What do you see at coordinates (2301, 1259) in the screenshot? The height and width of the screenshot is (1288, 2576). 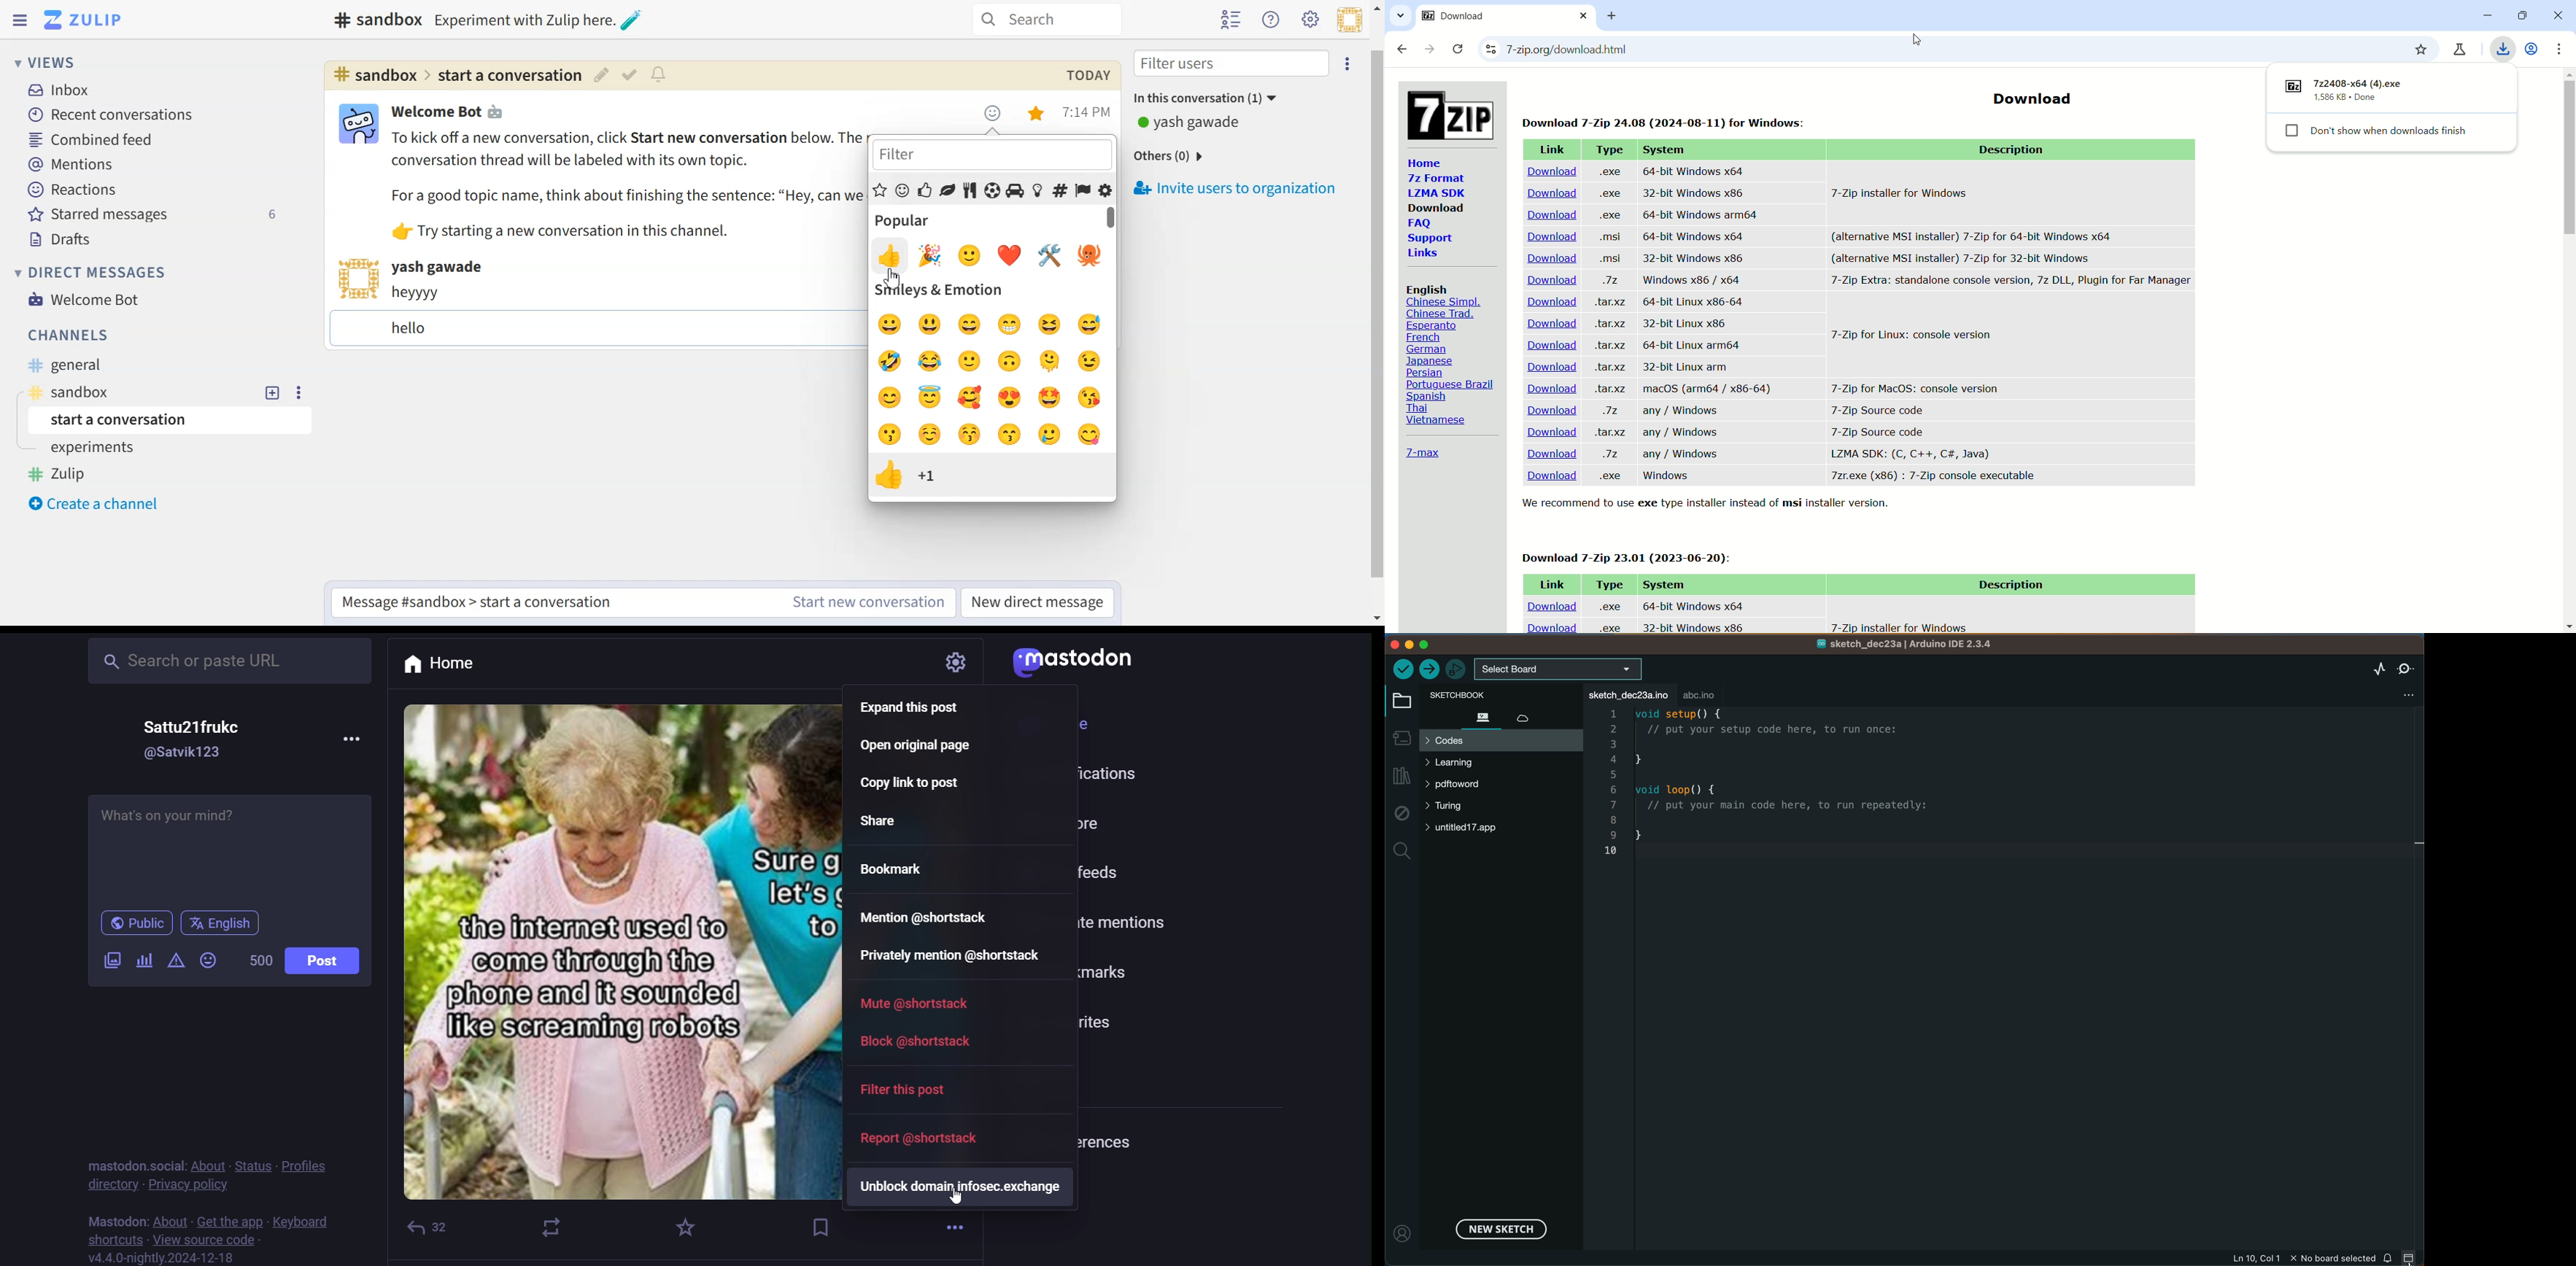 I see `file information` at bounding box center [2301, 1259].